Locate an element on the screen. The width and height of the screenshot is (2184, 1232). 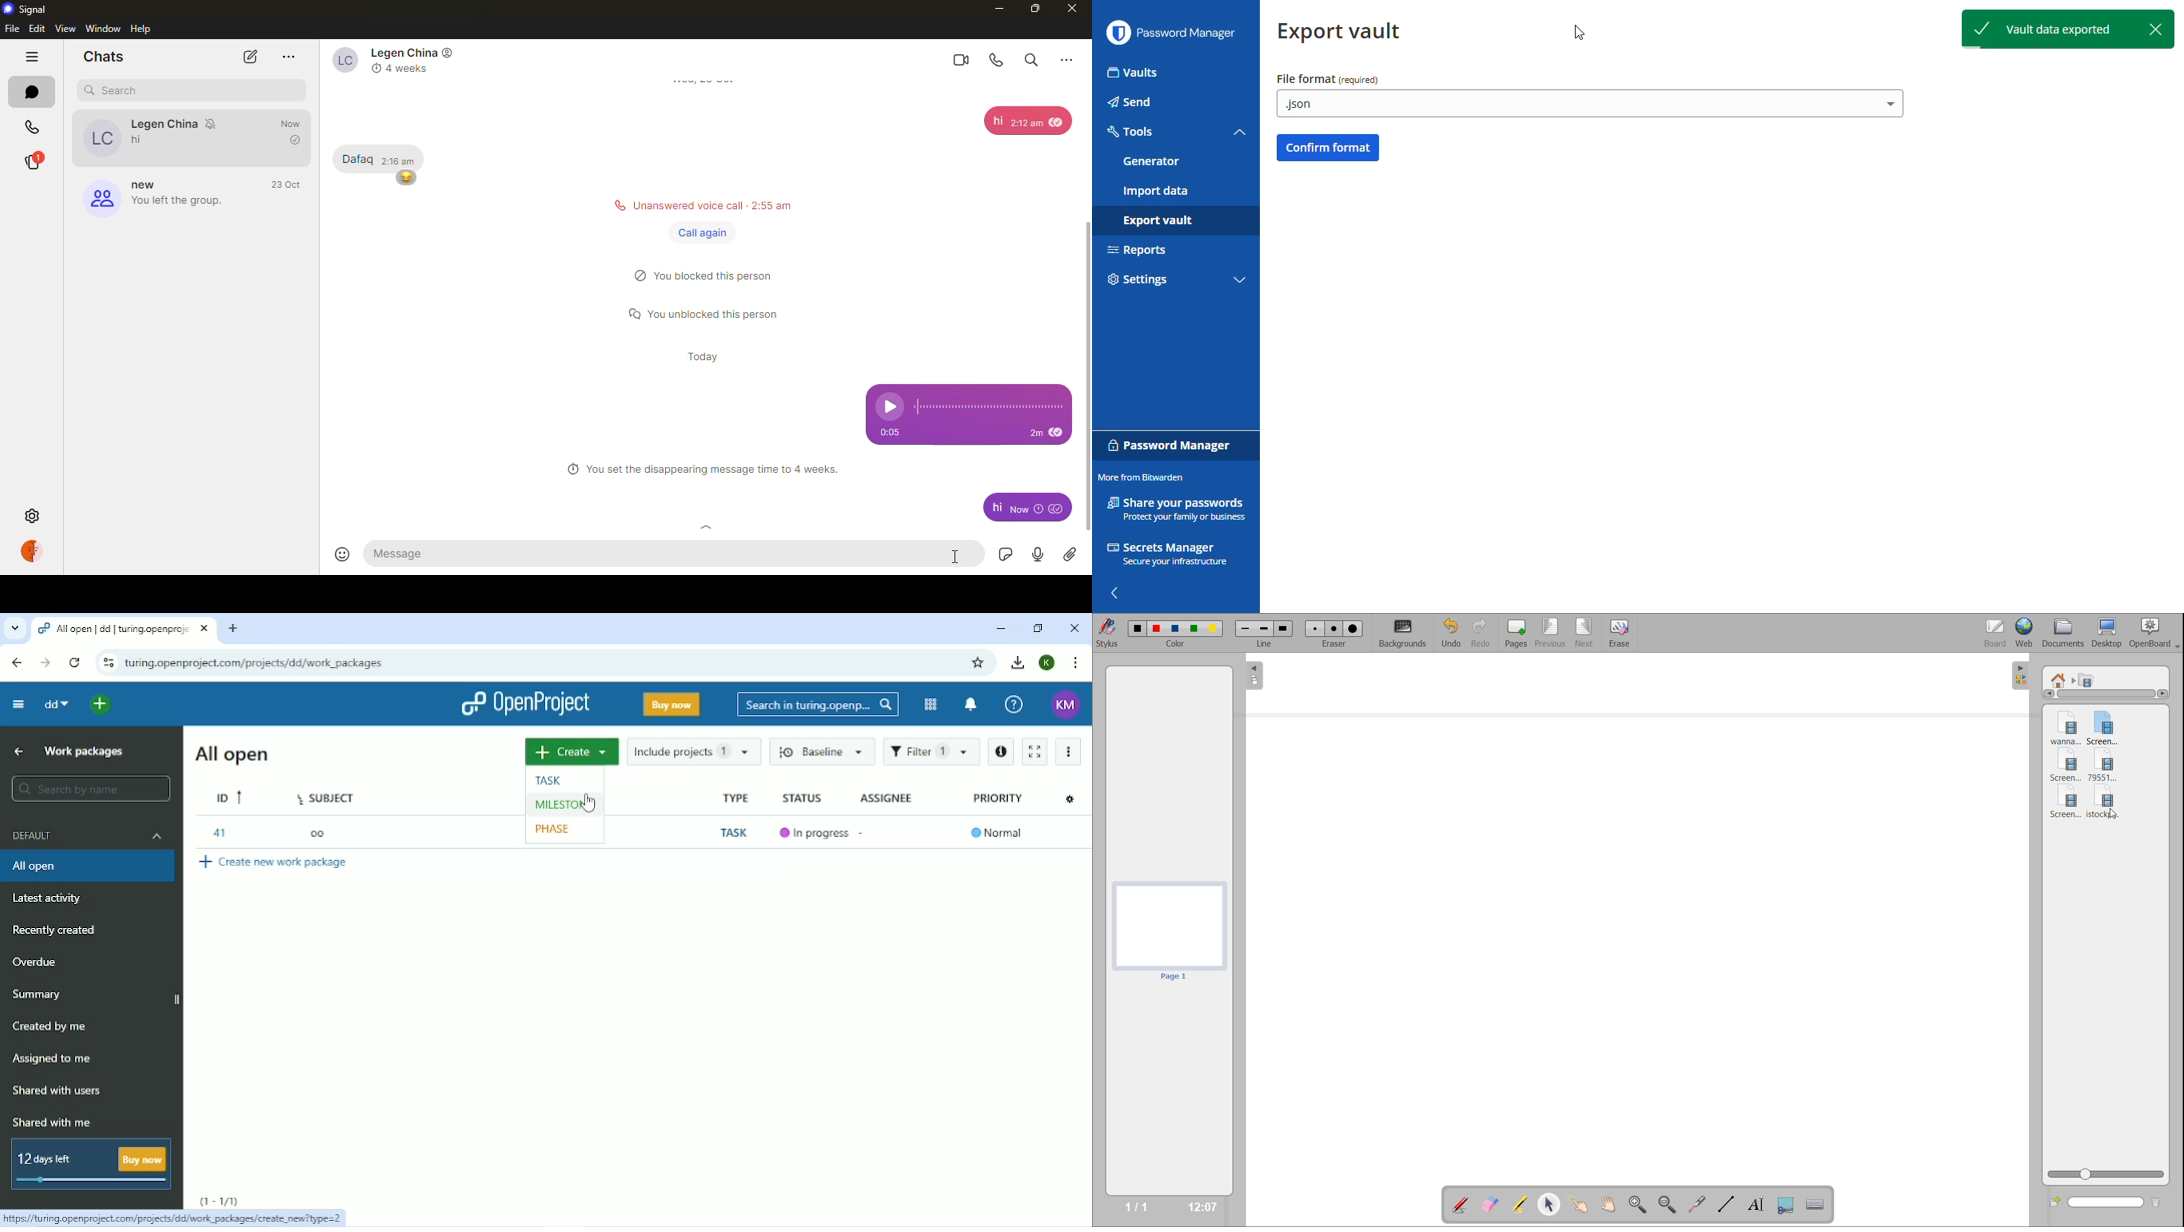
Summary is located at coordinates (38, 995).